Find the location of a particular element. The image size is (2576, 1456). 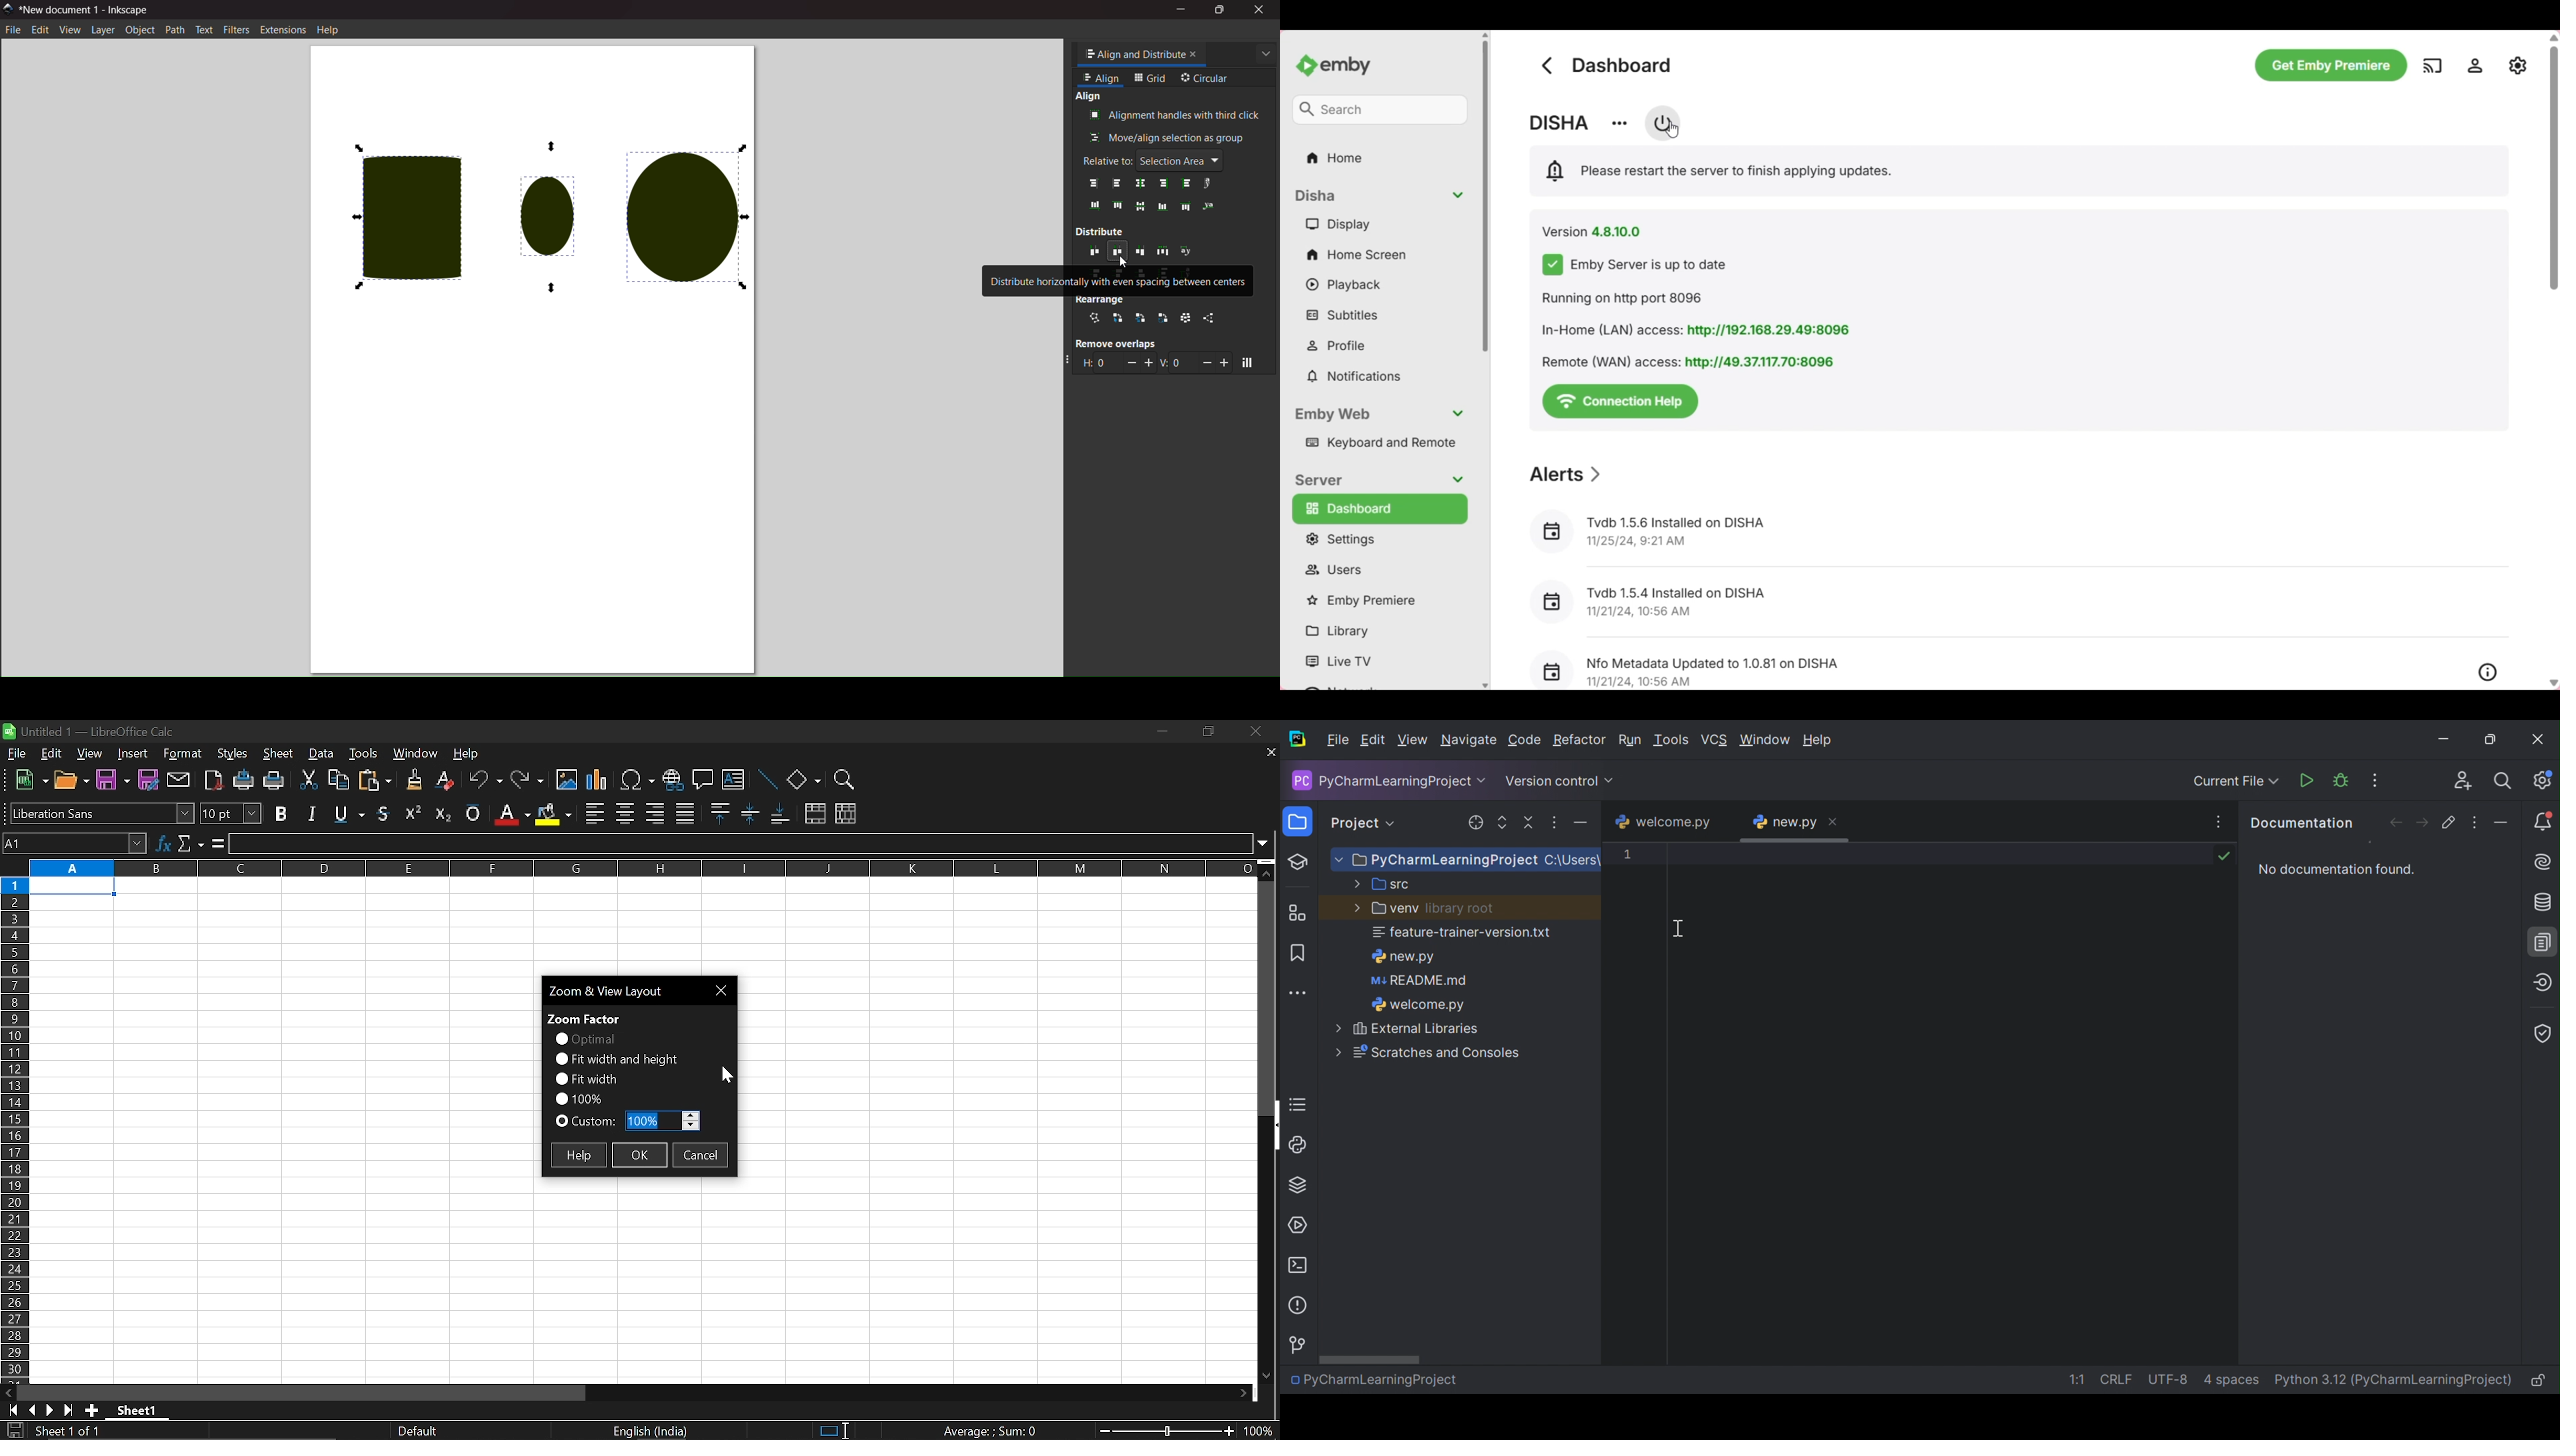

bold is located at coordinates (283, 813).